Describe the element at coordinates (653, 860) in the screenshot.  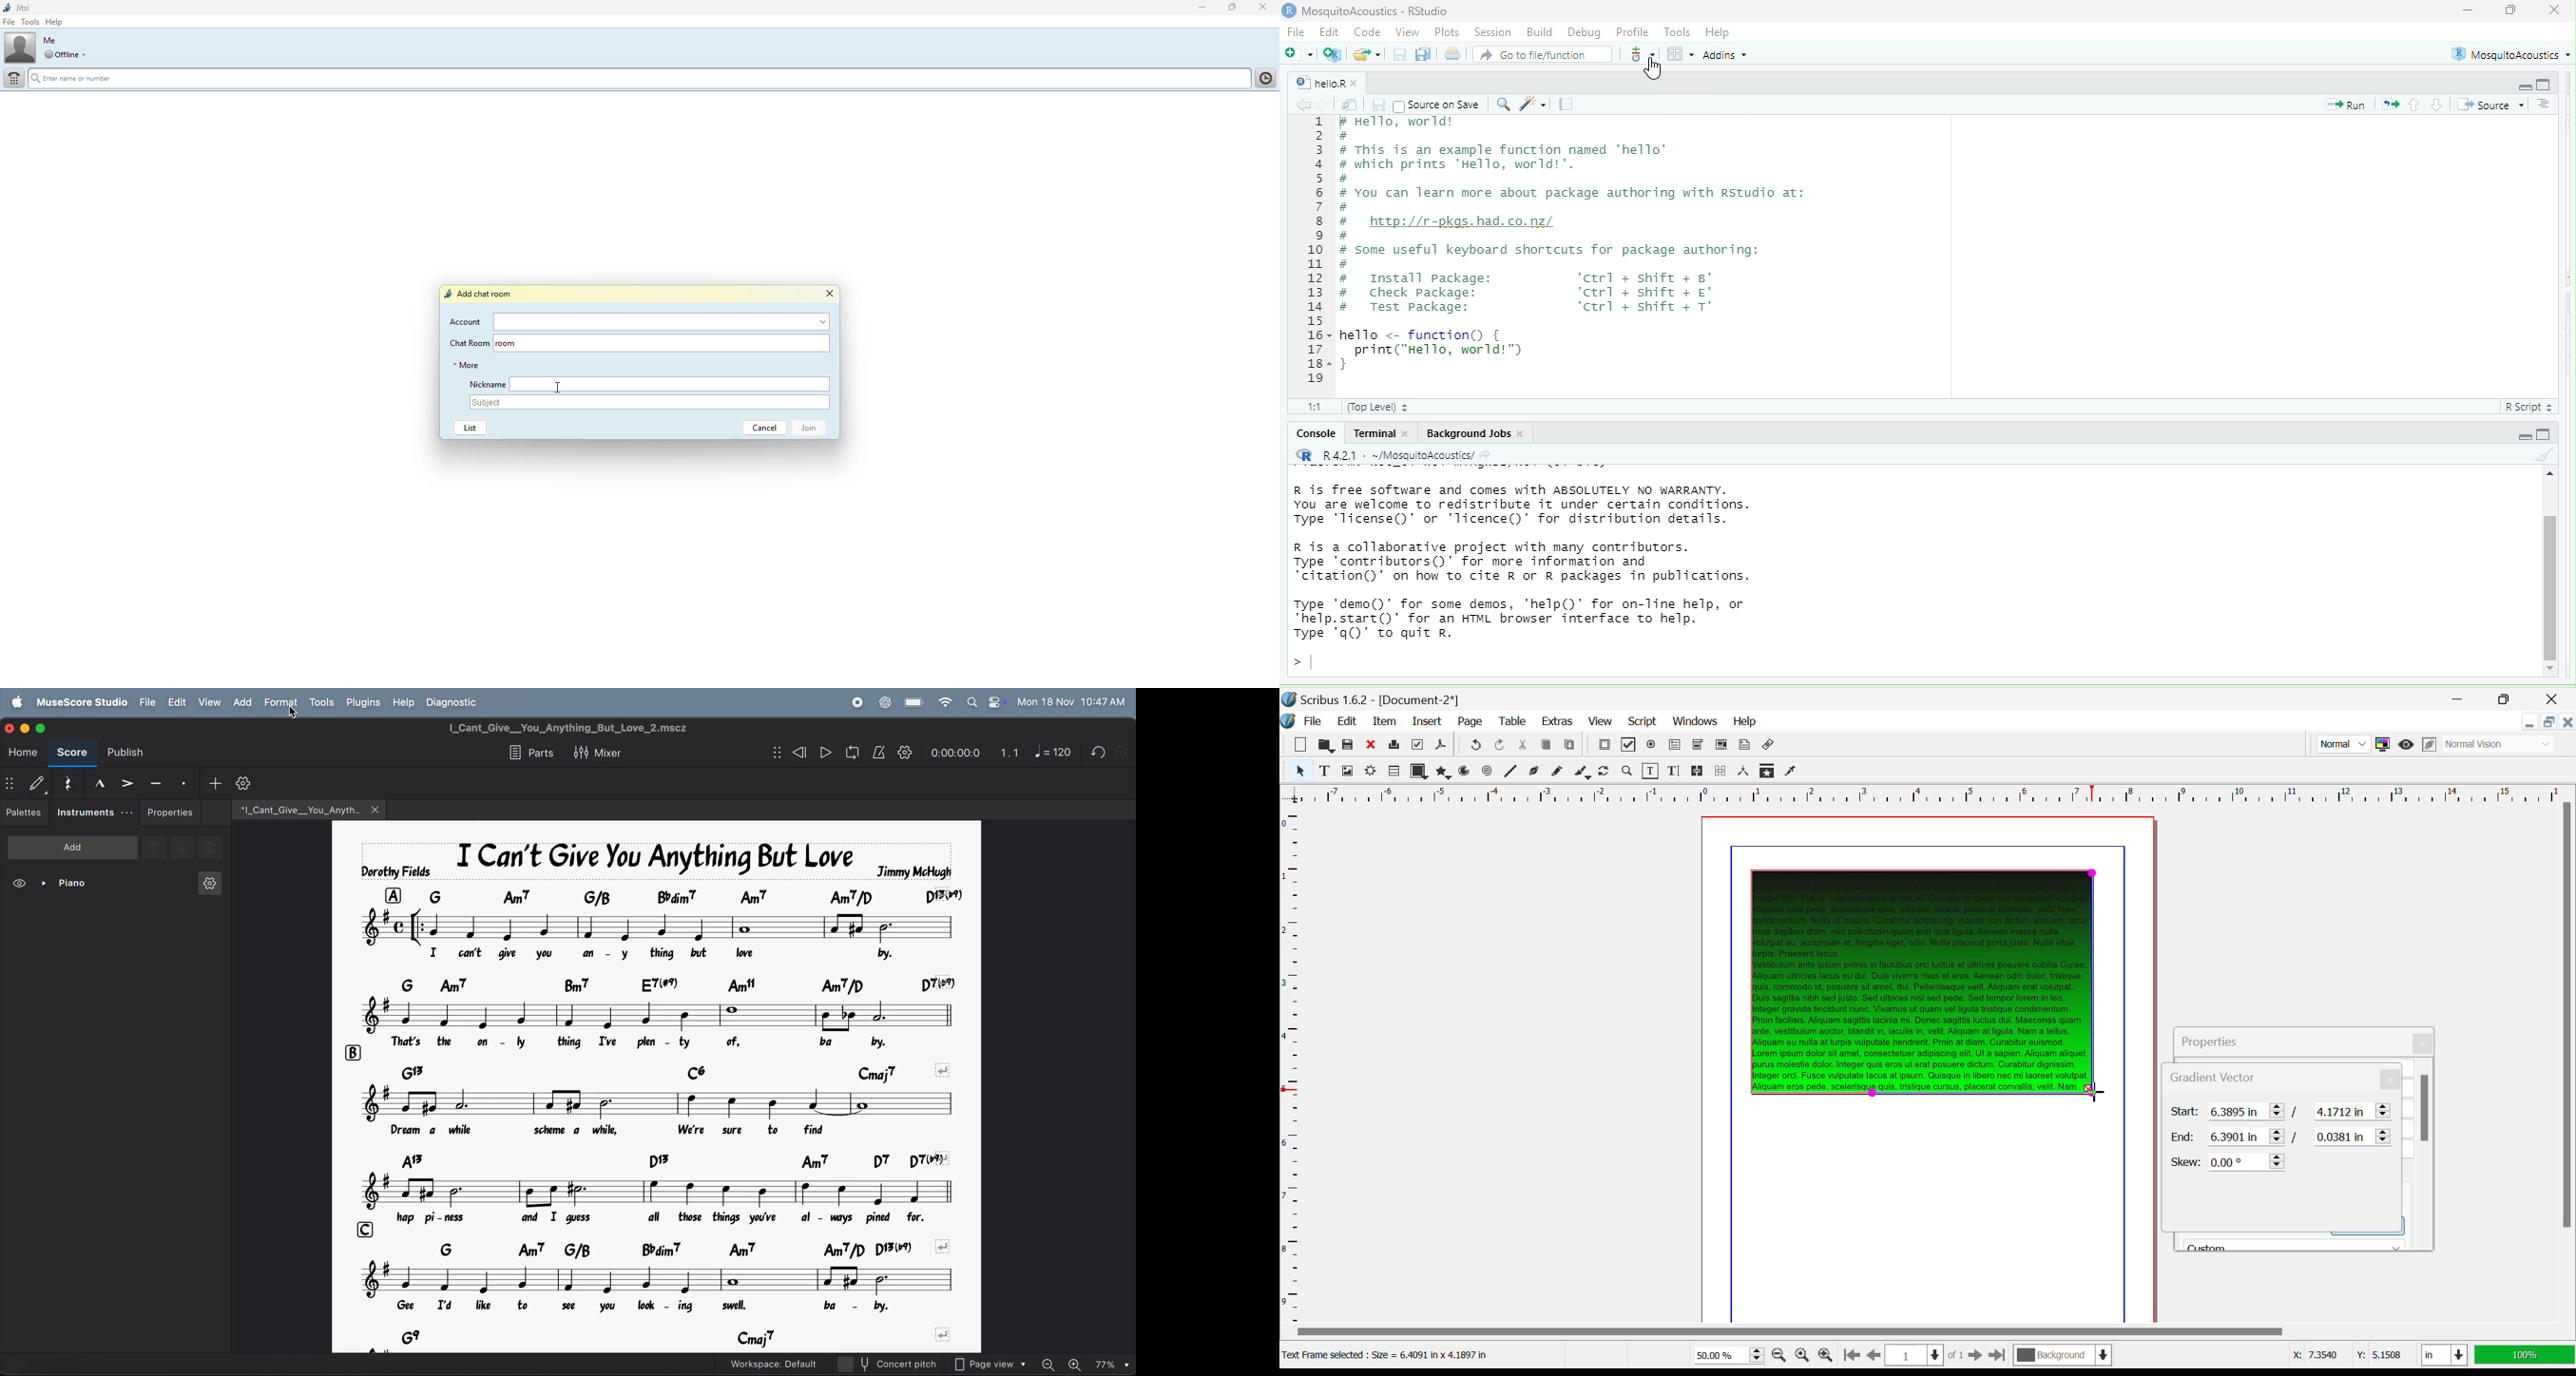
I see `Song title and author` at that location.